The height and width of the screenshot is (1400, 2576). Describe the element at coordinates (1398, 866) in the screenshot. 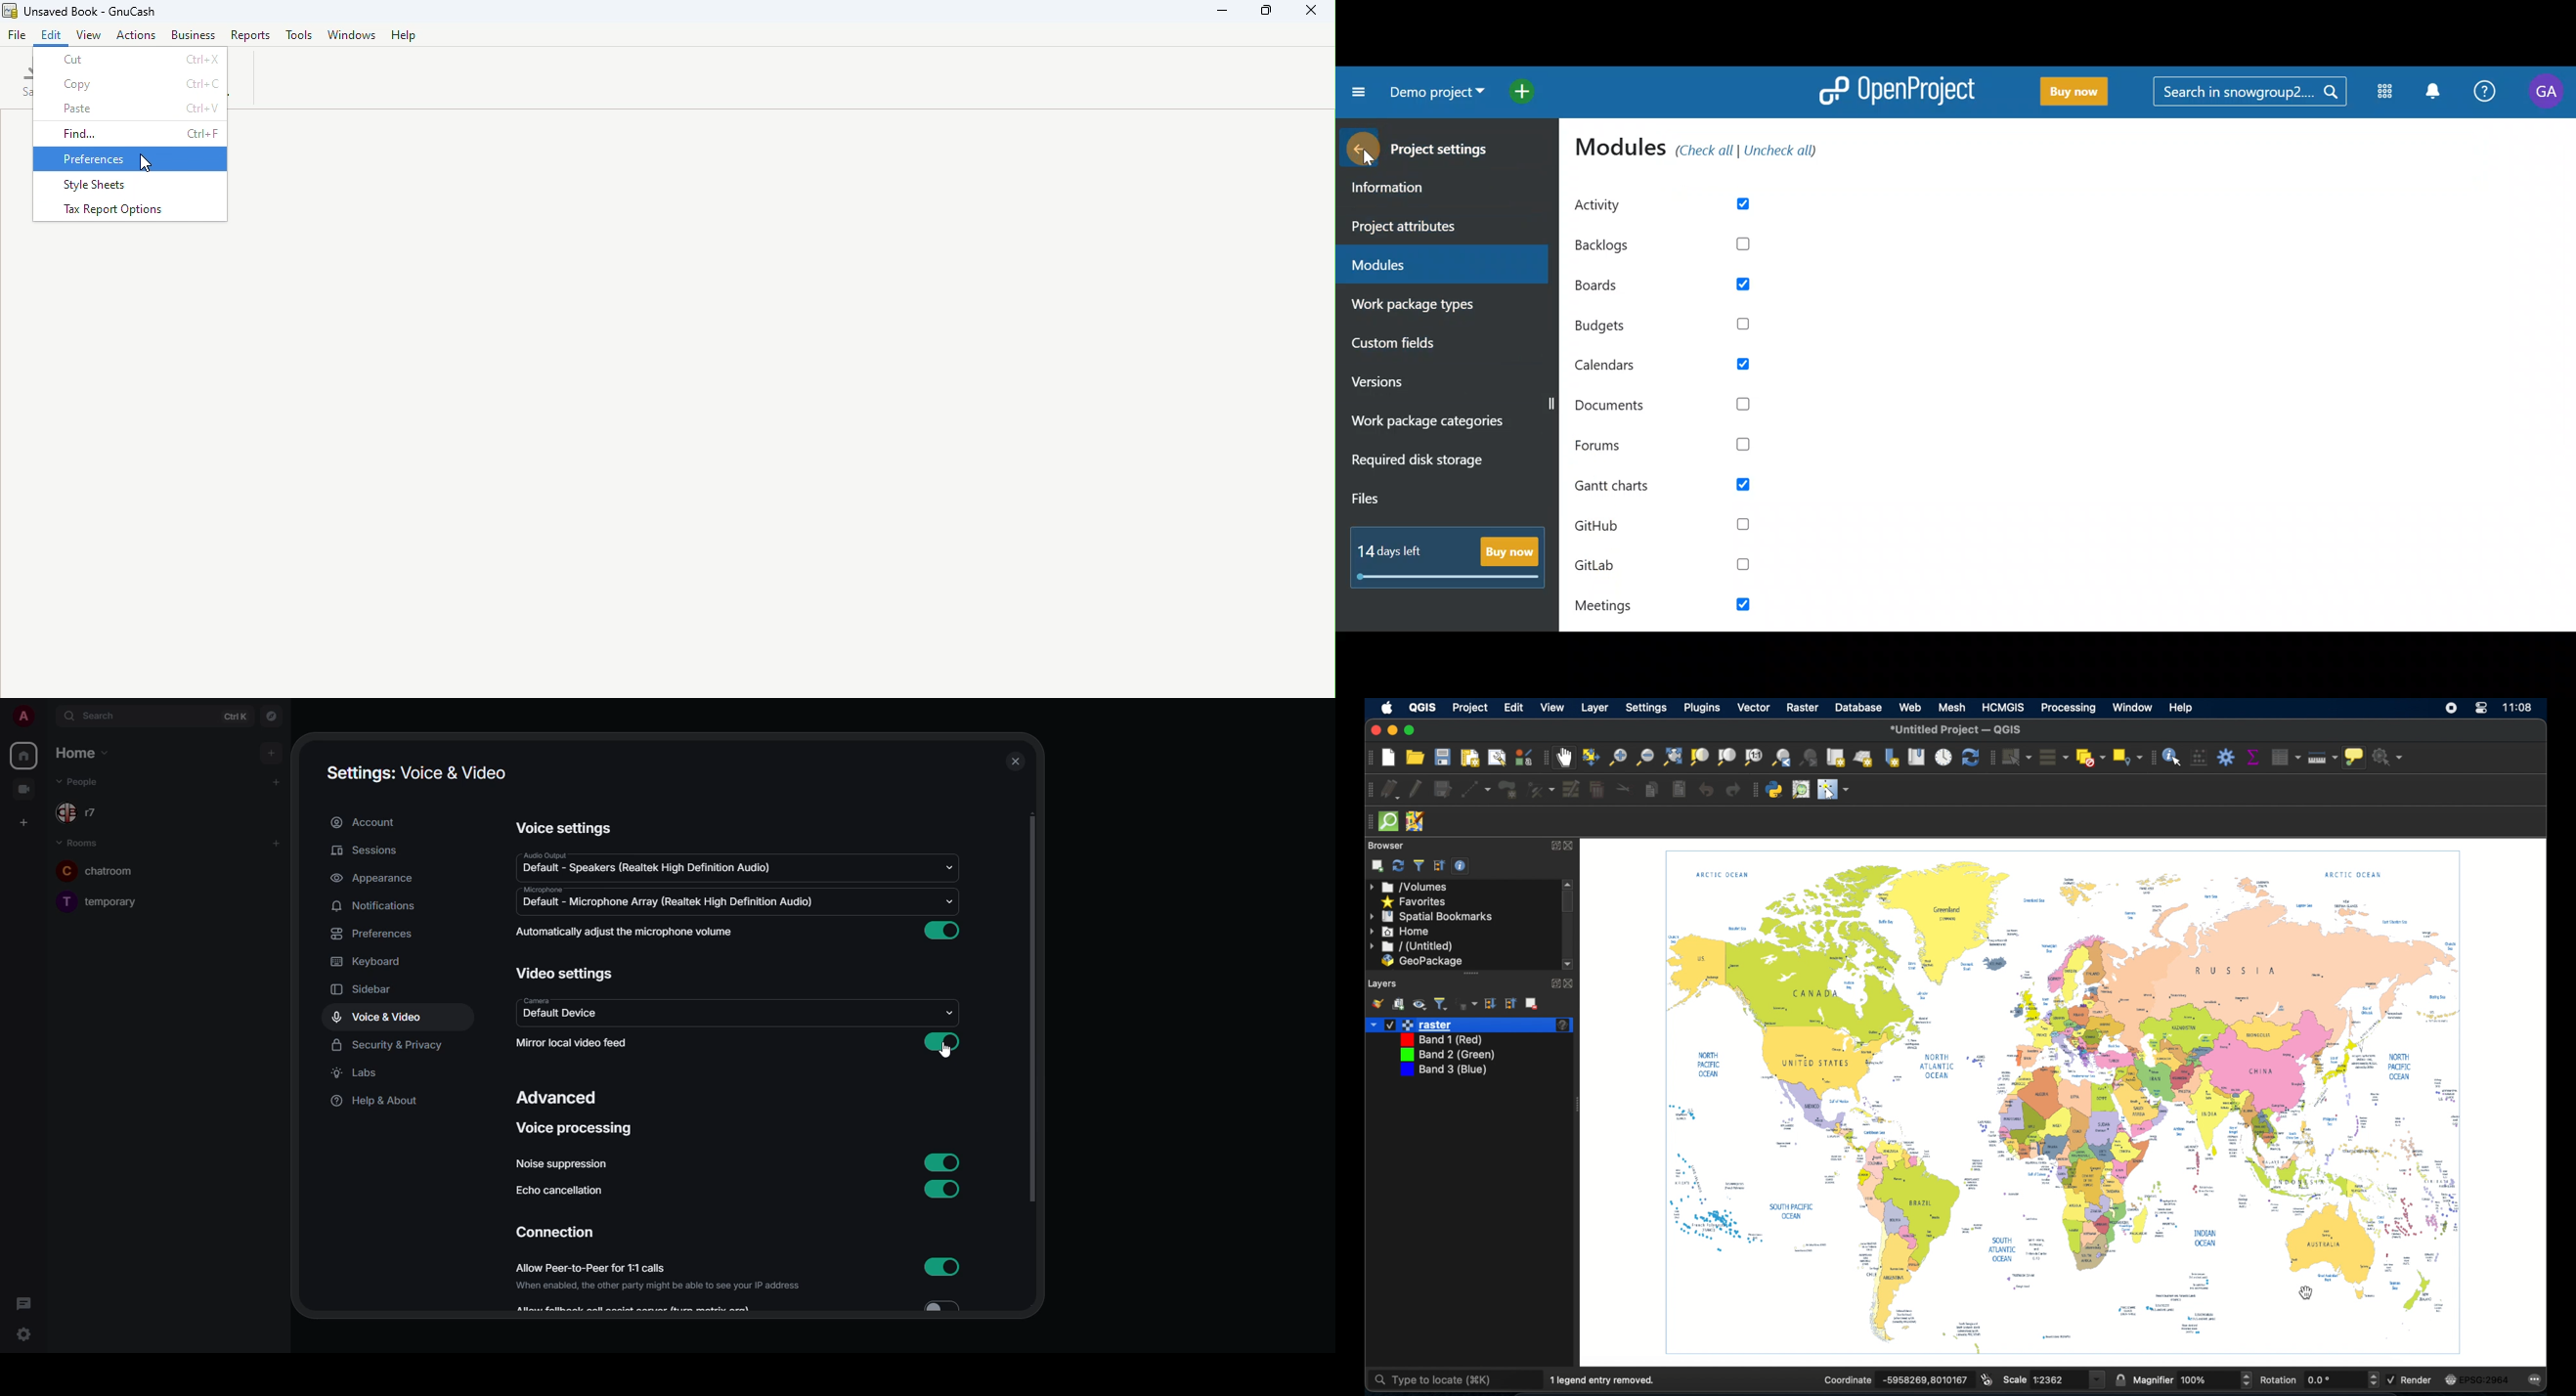

I see `refresh` at that location.